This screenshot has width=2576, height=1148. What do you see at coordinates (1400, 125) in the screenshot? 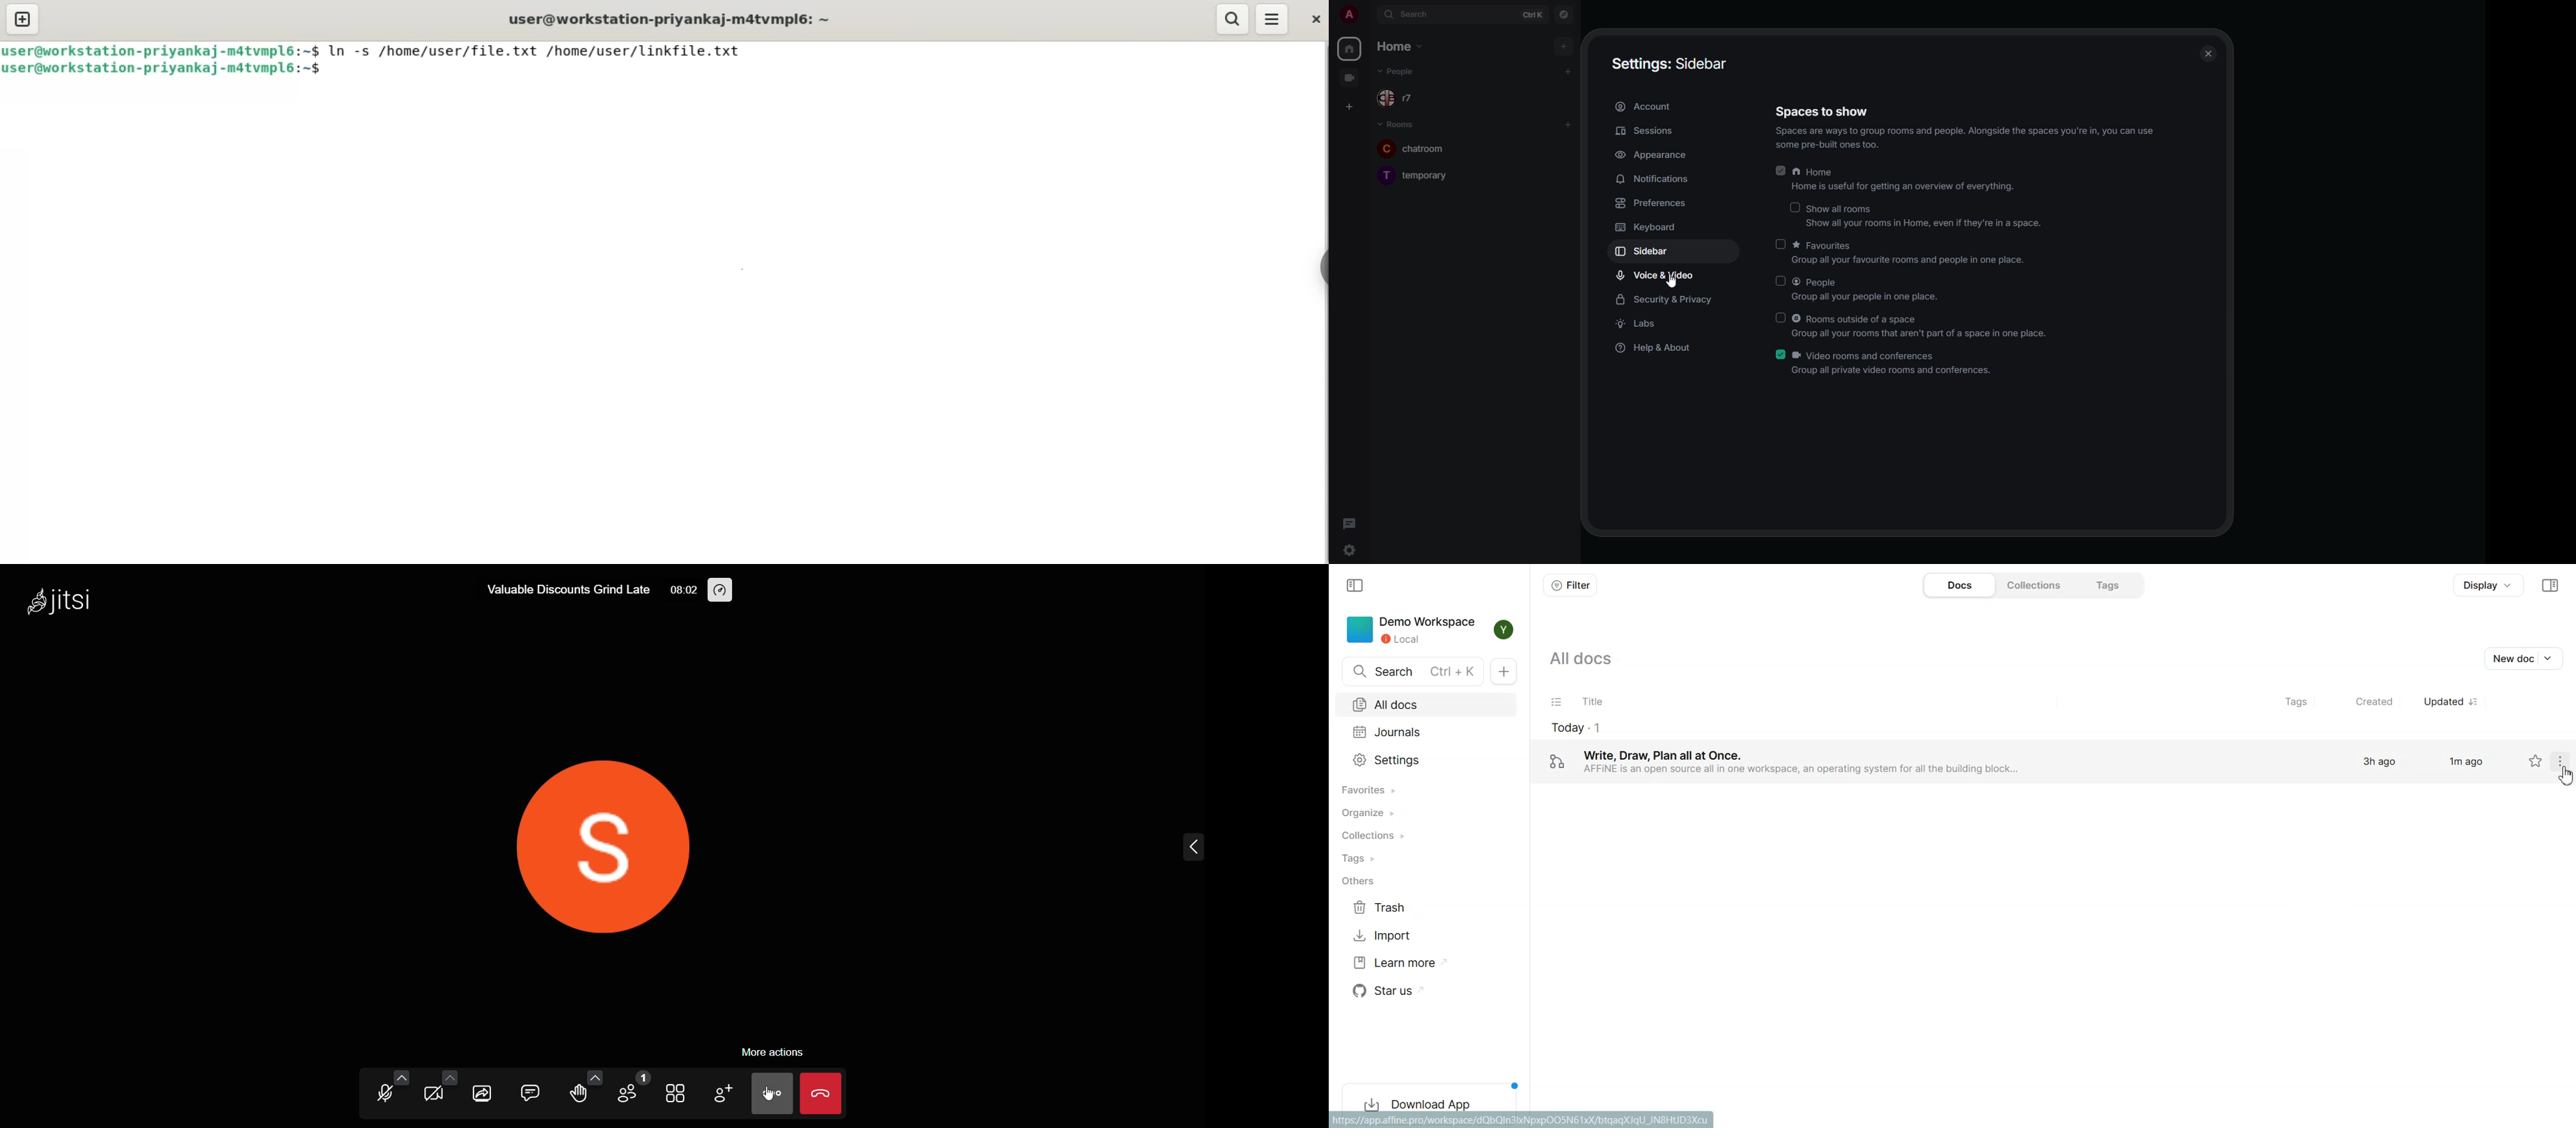
I see `rooms` at bounding box center [1400, 125].